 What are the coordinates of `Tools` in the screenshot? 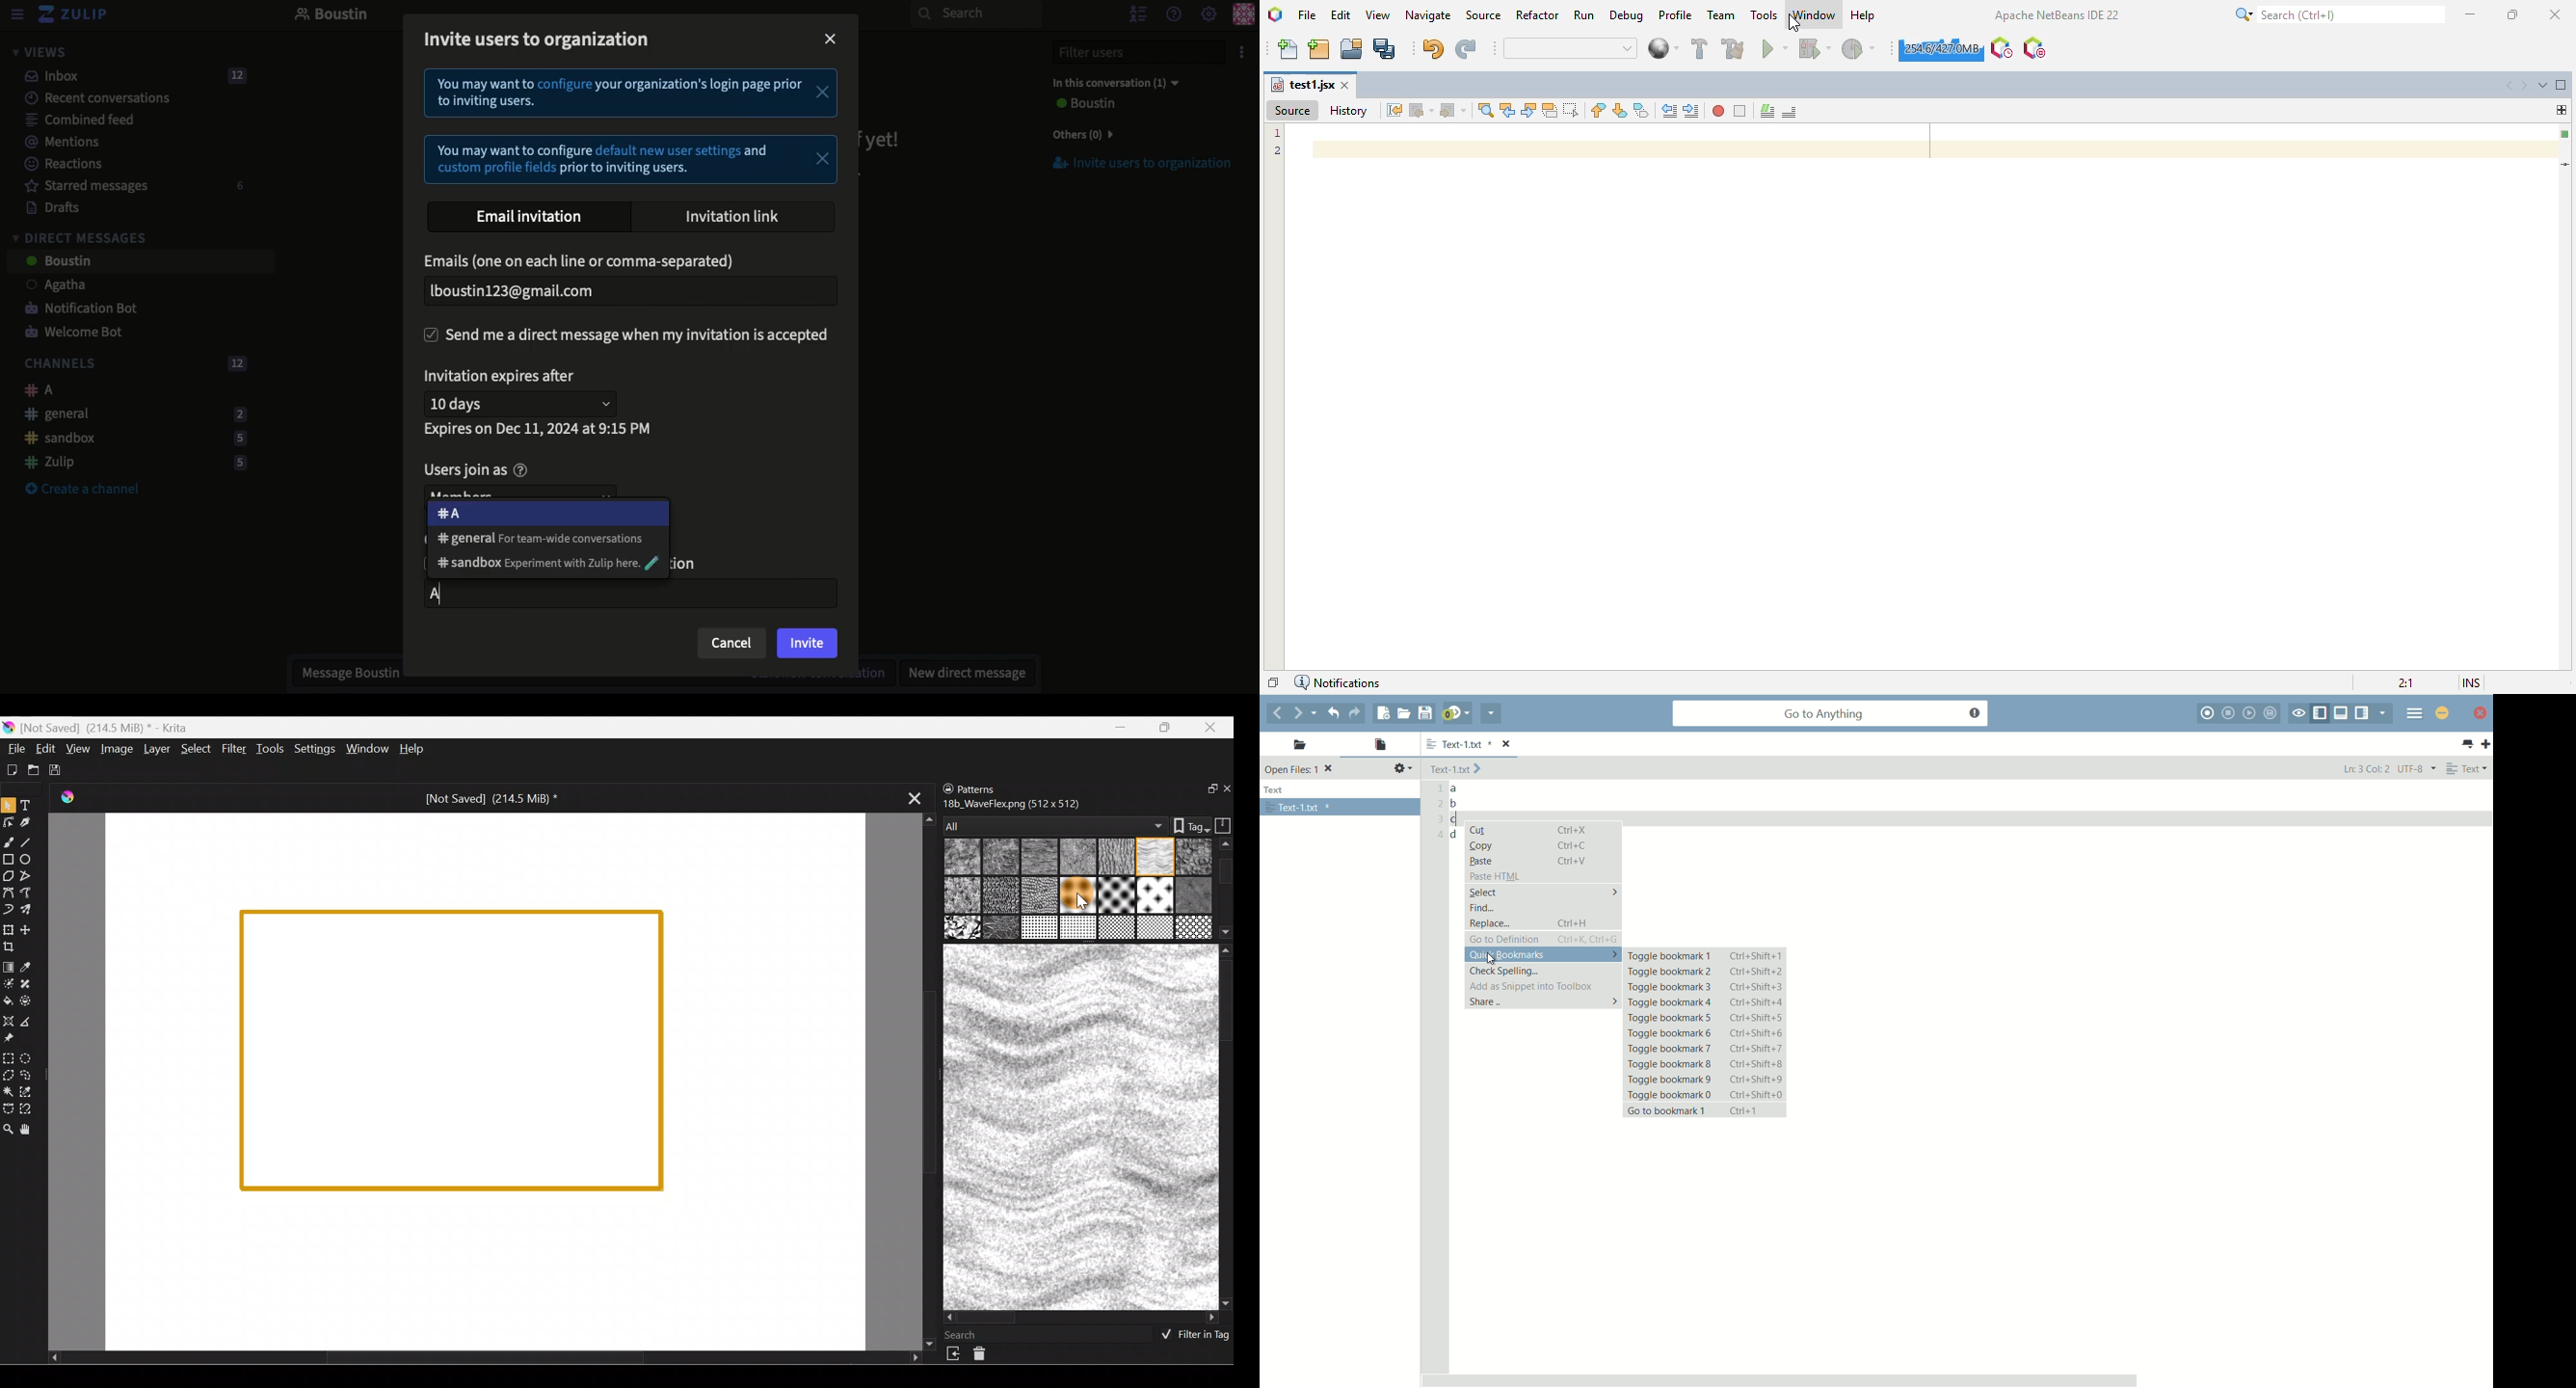 It's located at (269, 750).